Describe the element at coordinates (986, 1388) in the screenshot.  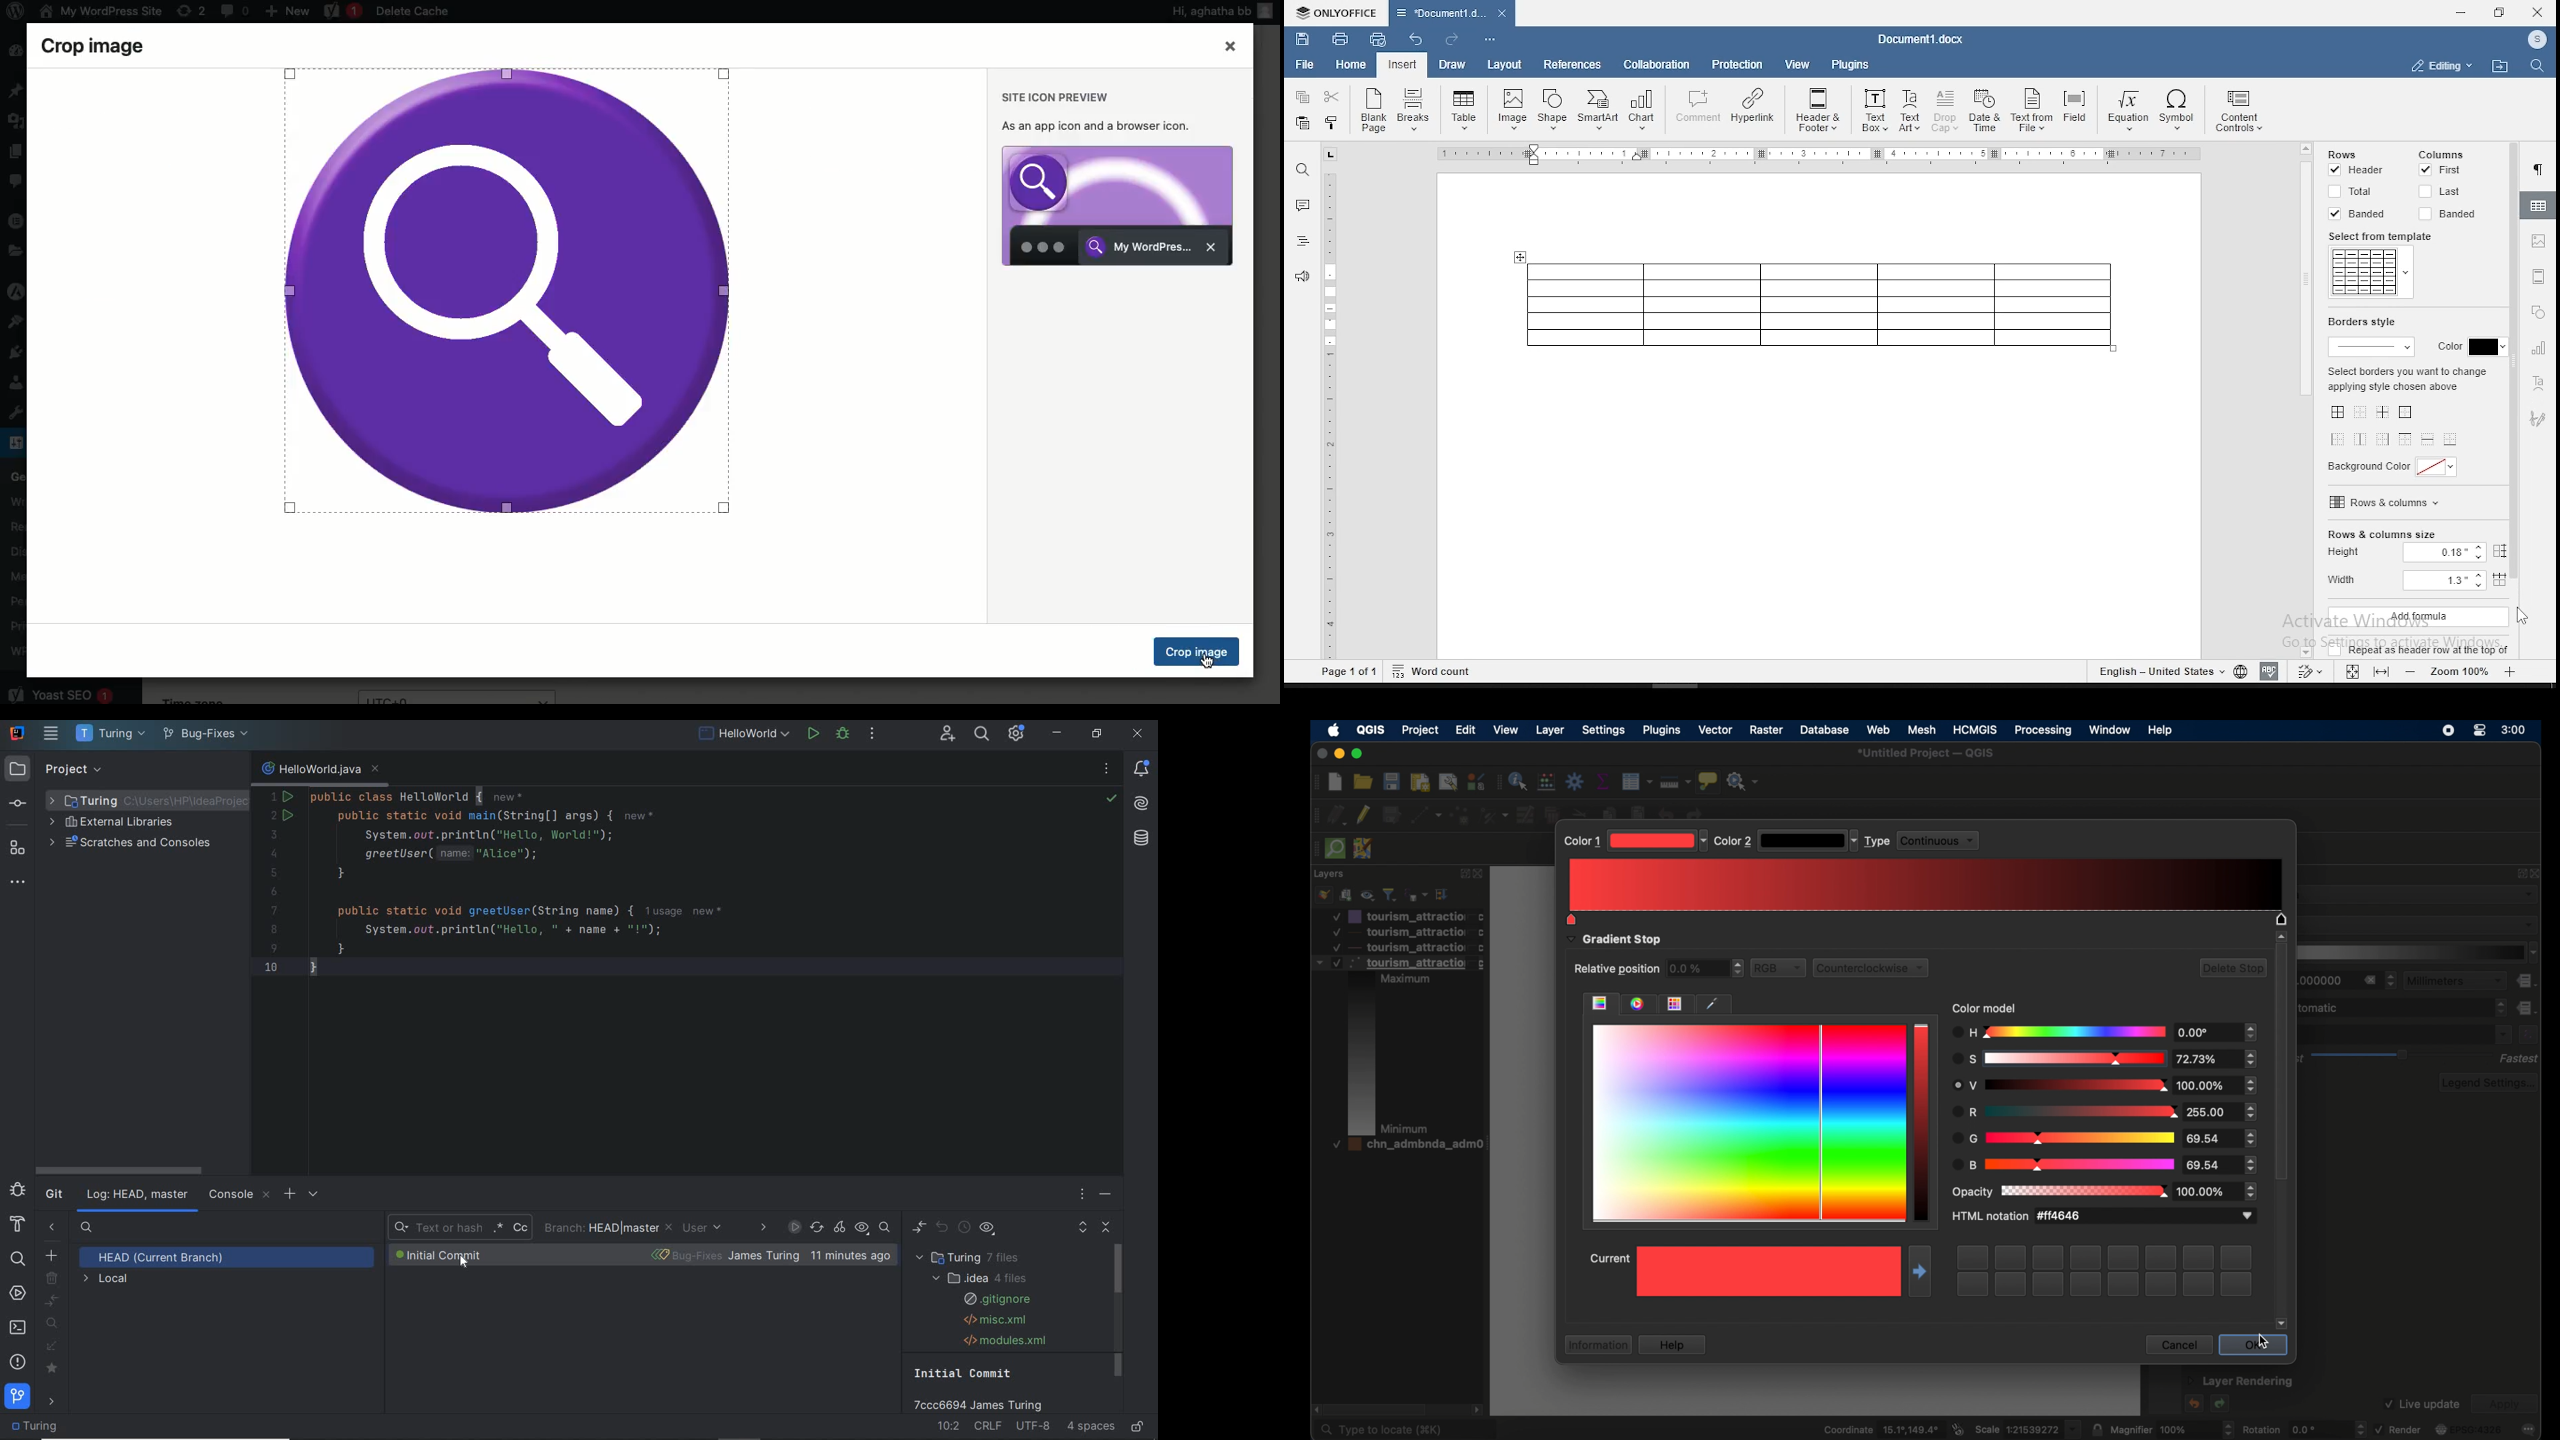
I see `Commit name` at that location.